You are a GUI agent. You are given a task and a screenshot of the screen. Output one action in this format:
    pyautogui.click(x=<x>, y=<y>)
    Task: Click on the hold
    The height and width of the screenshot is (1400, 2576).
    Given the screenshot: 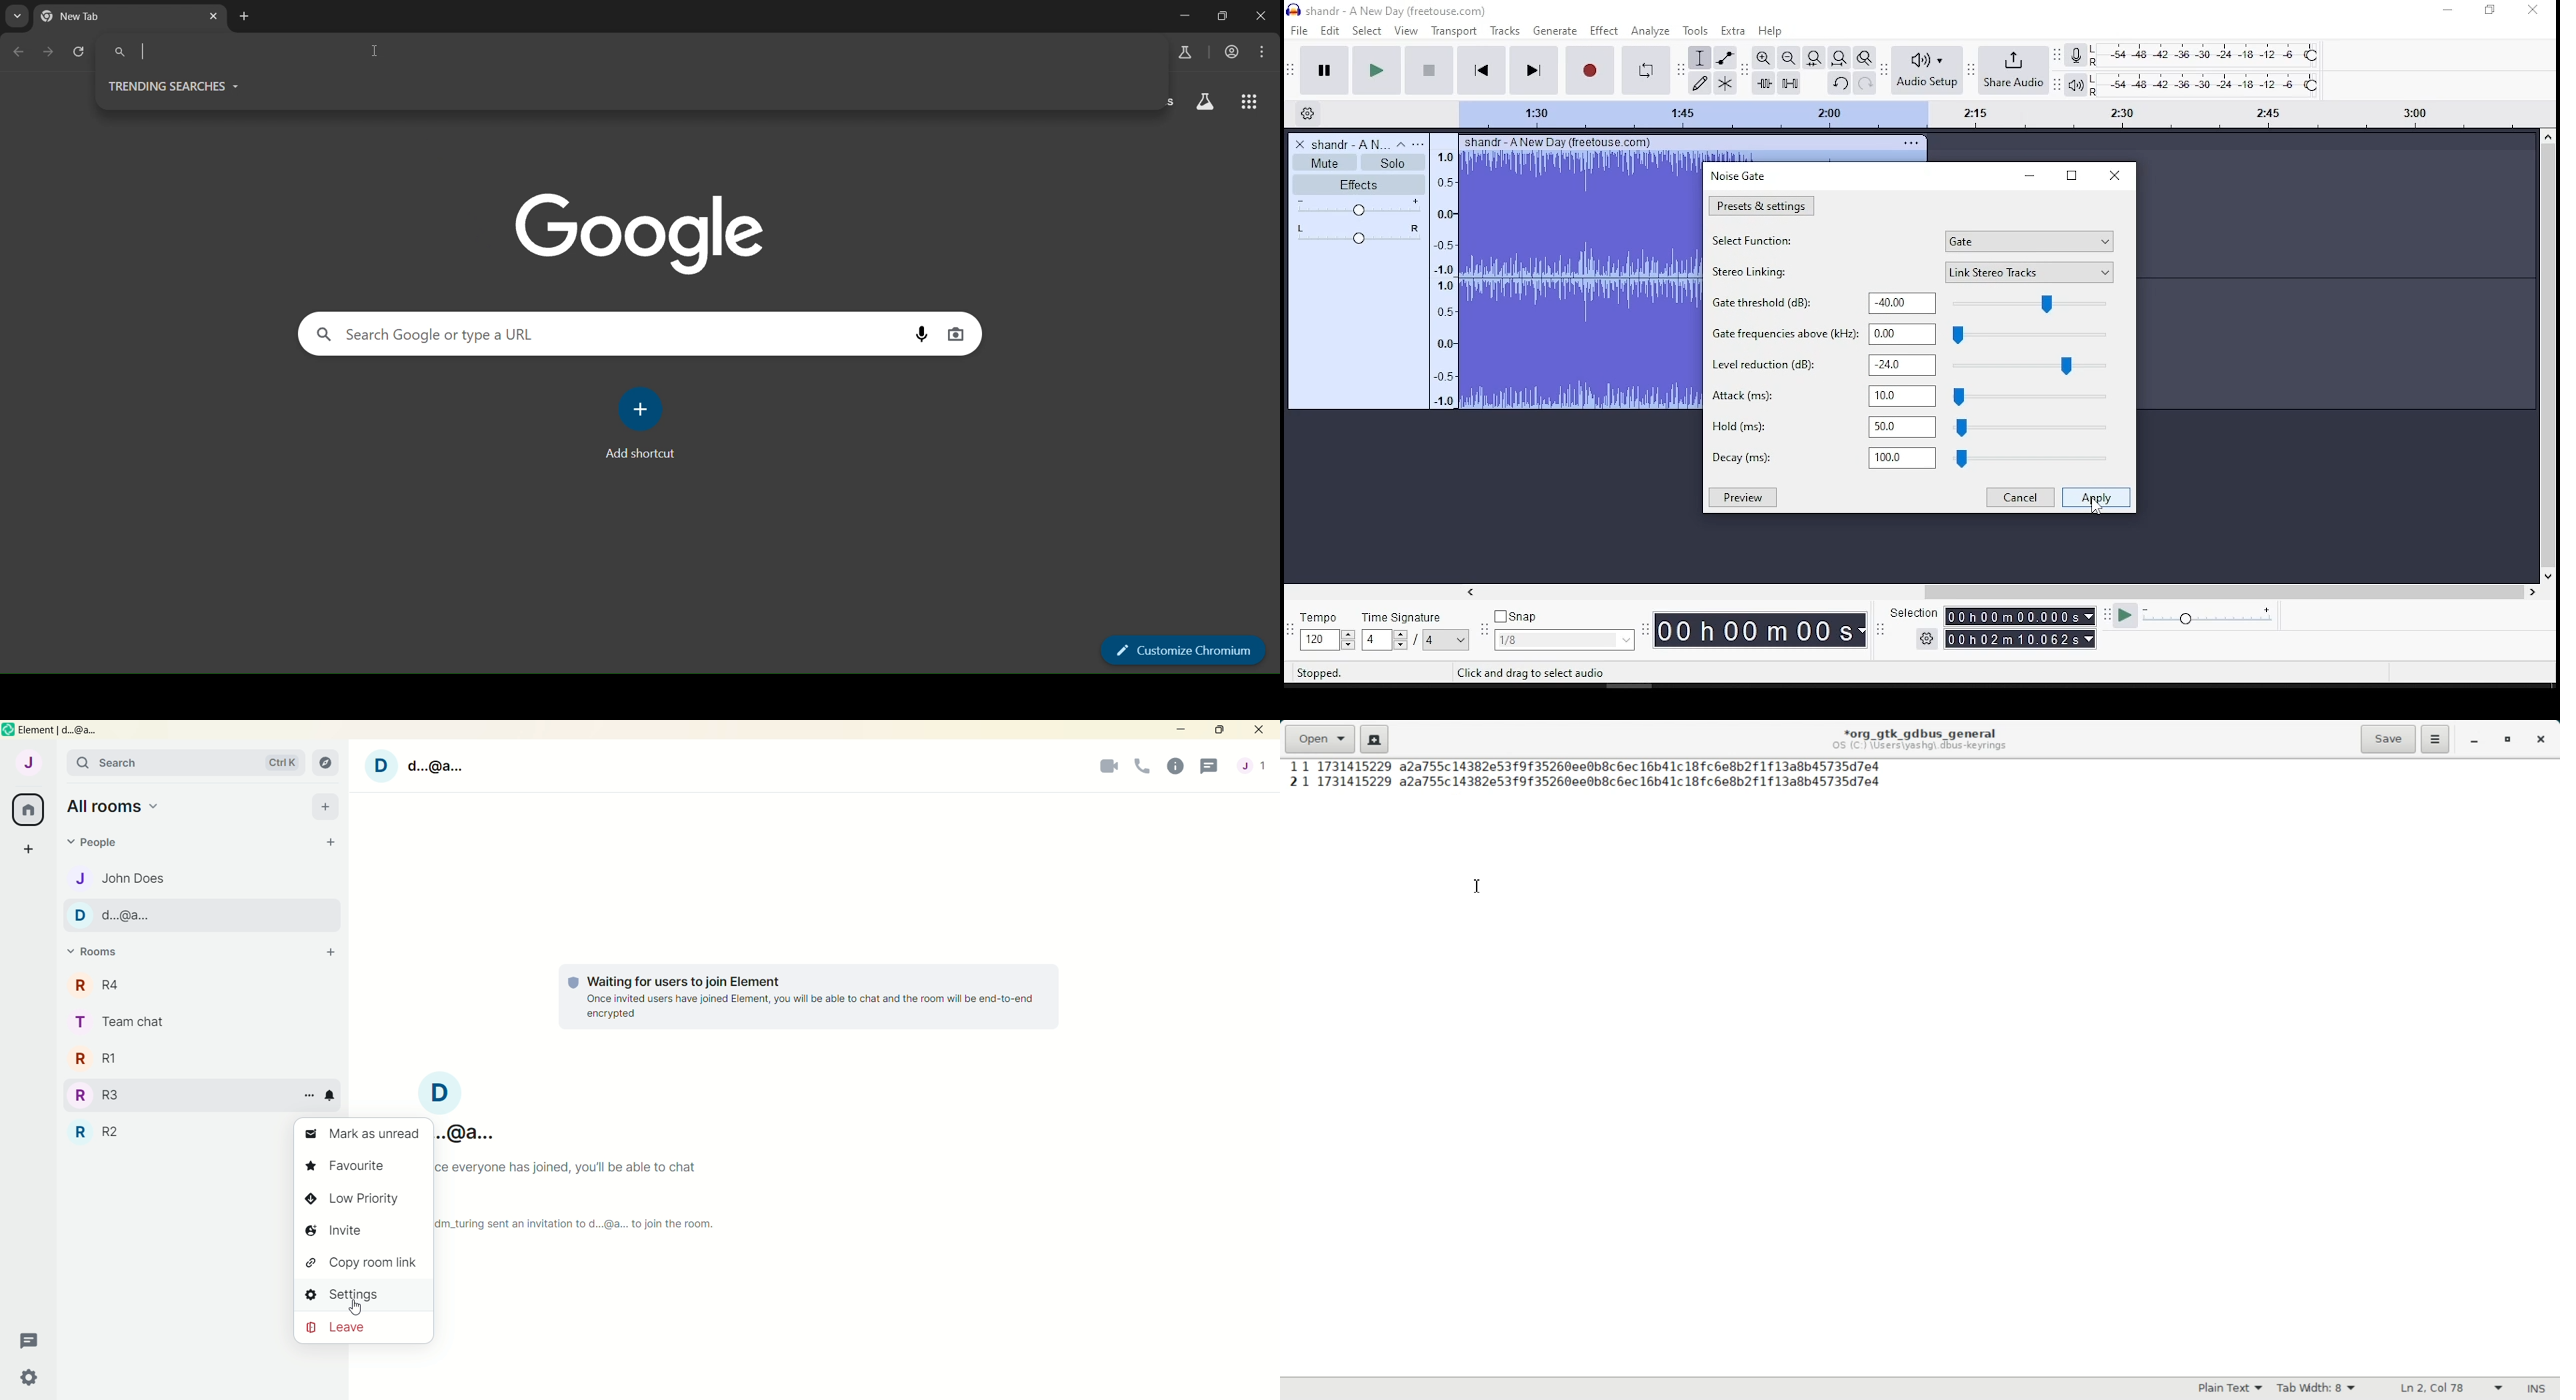 What is the action you would take?
    pyautogui.click(x=1916, y=426)
    